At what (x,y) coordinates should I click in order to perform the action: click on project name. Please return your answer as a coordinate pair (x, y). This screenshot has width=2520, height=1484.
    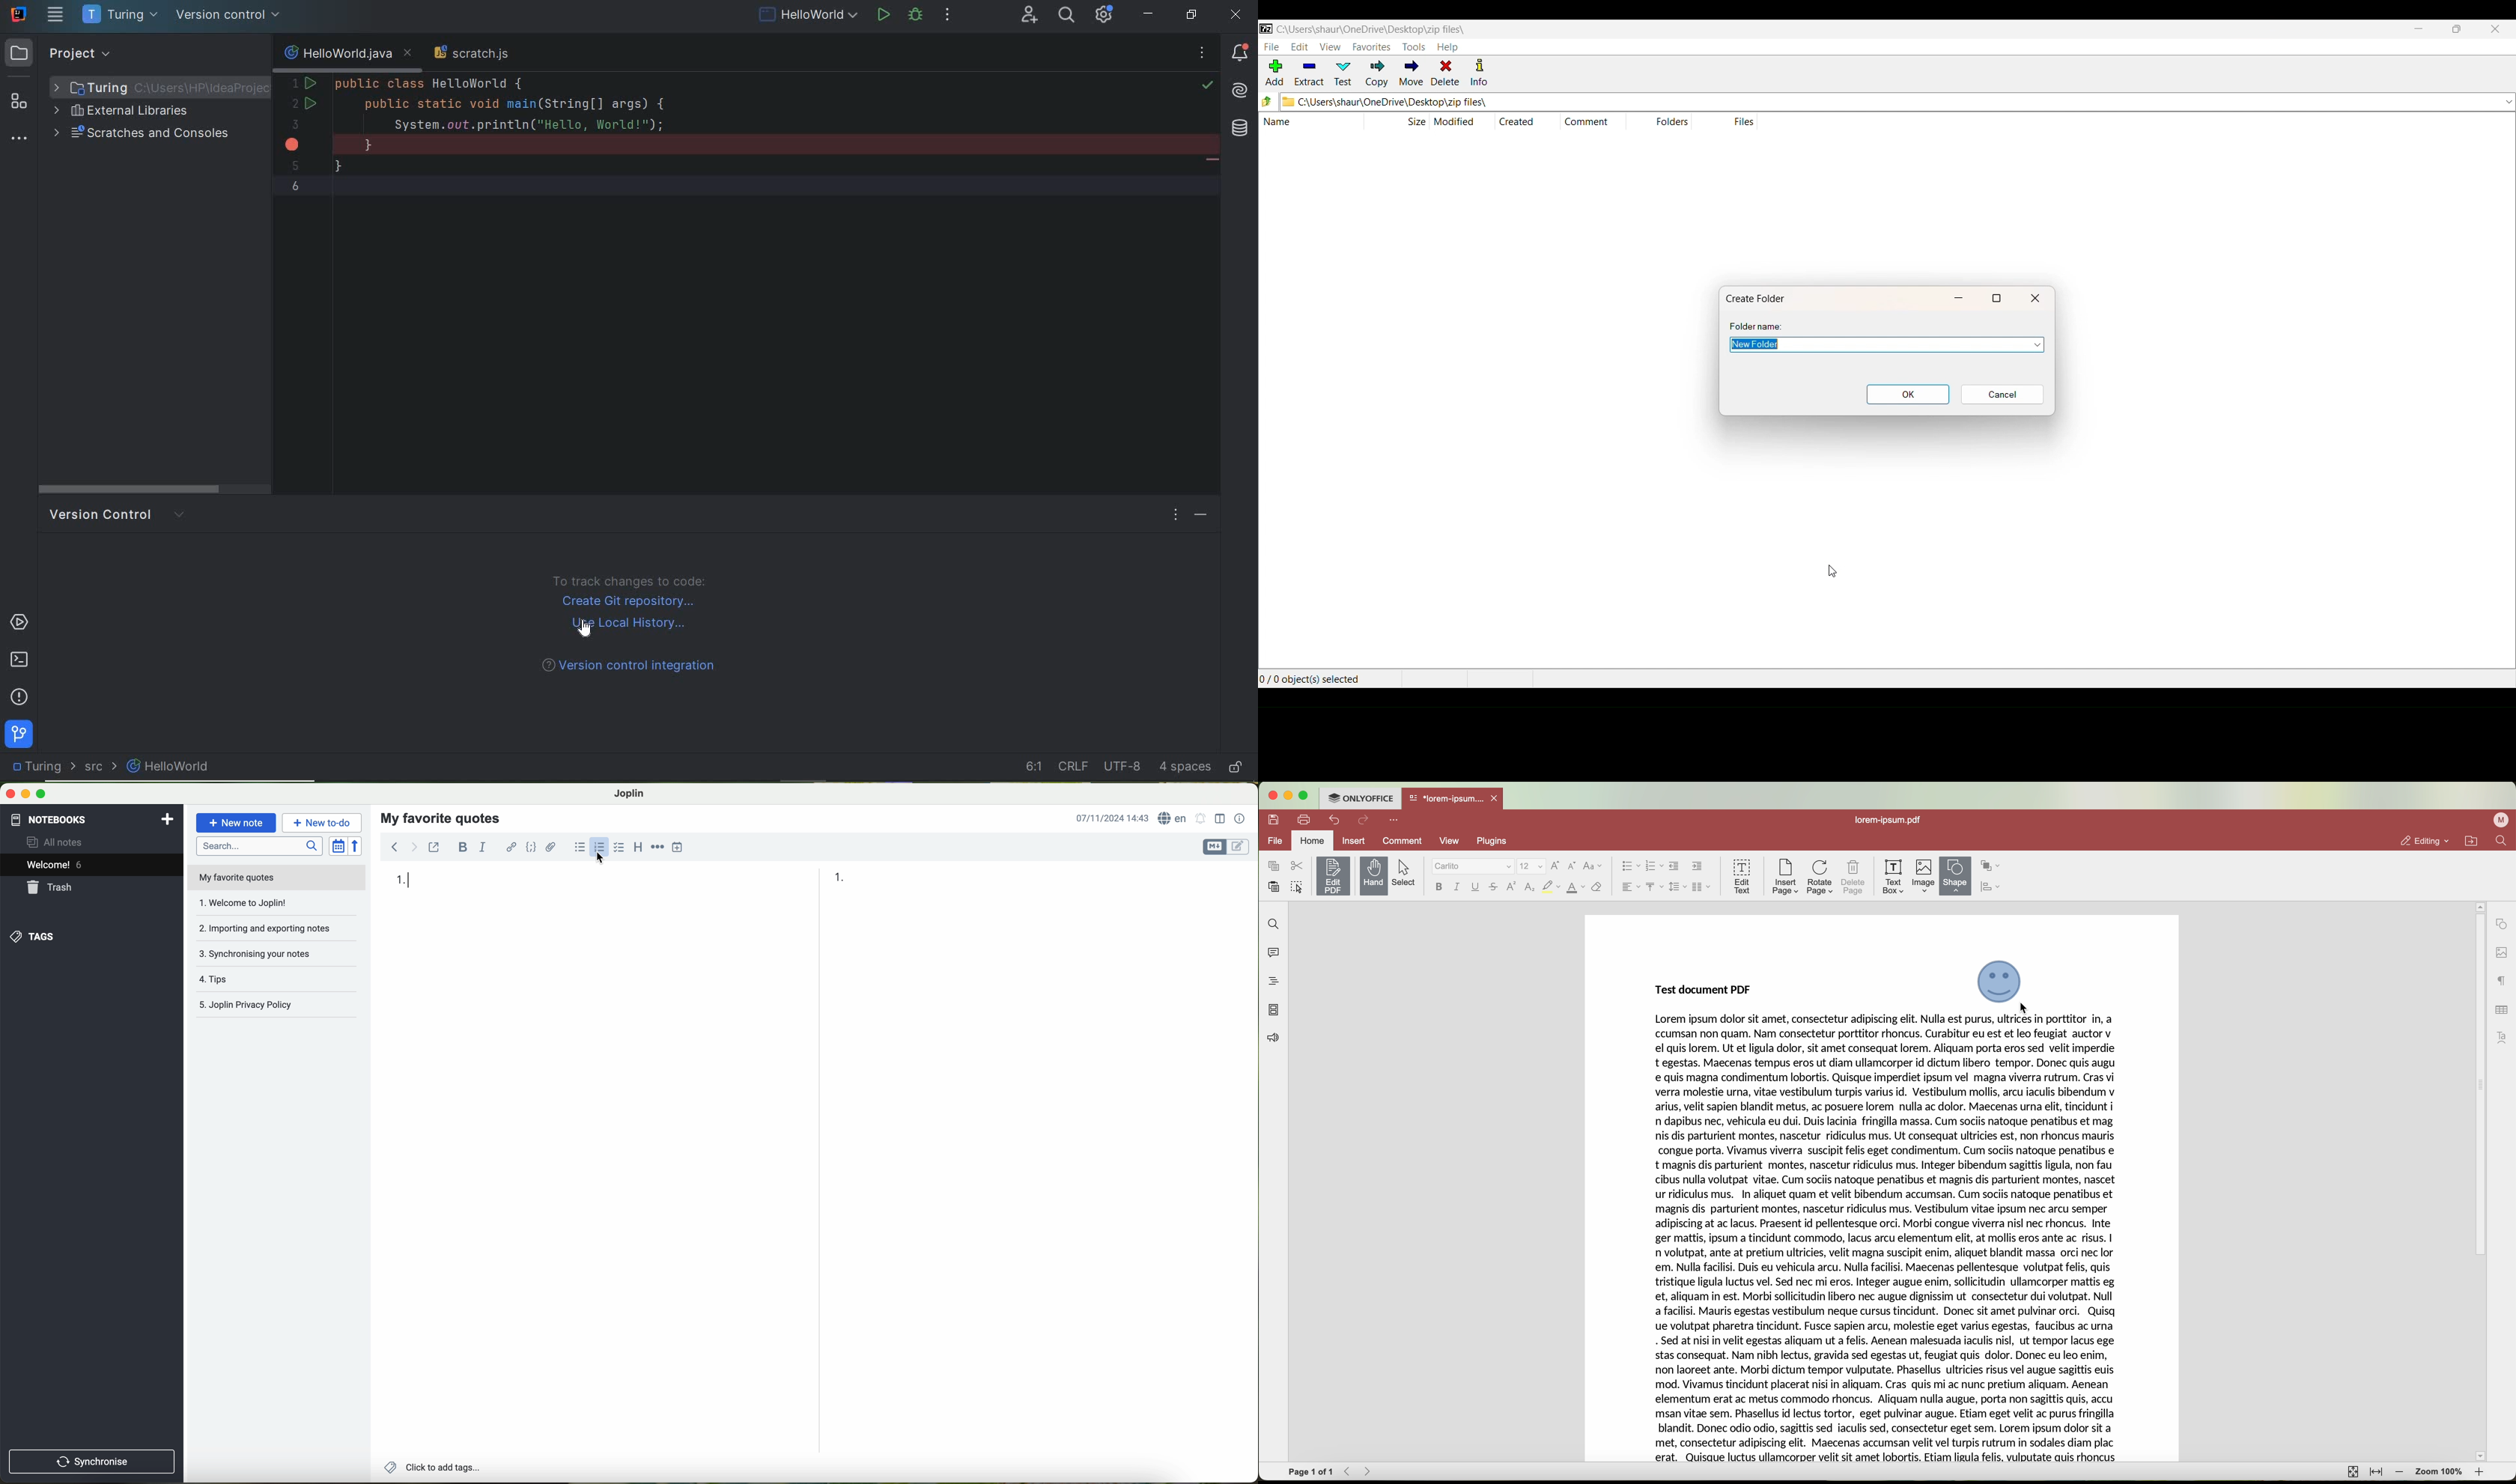
    Looking at the image, I should click on (43, 767).